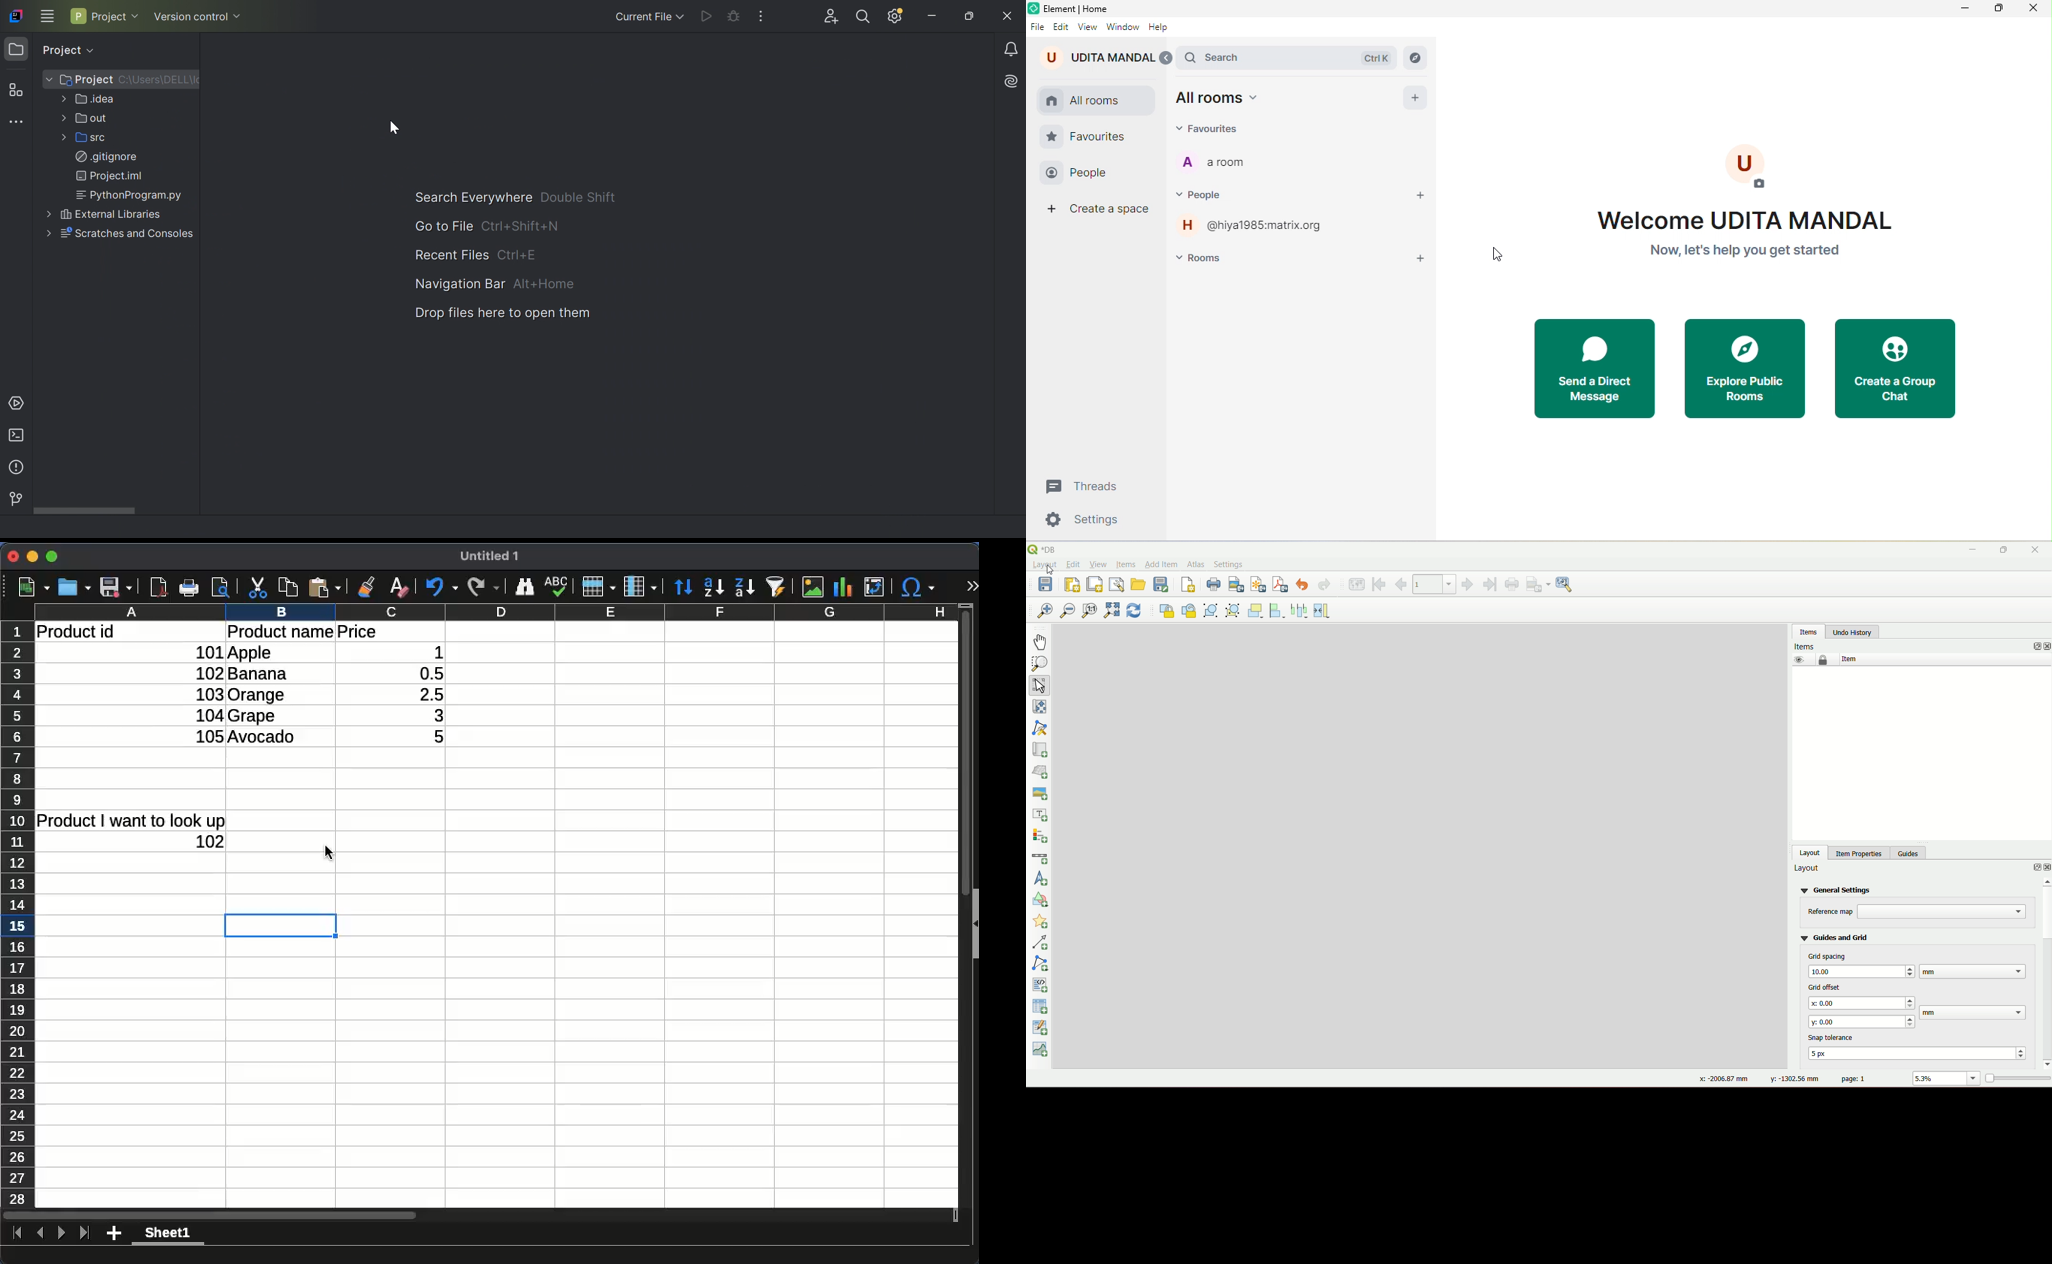 The width and height of the screenshot is (2072, 1288). I want to click on threads, so click(1088, 487).